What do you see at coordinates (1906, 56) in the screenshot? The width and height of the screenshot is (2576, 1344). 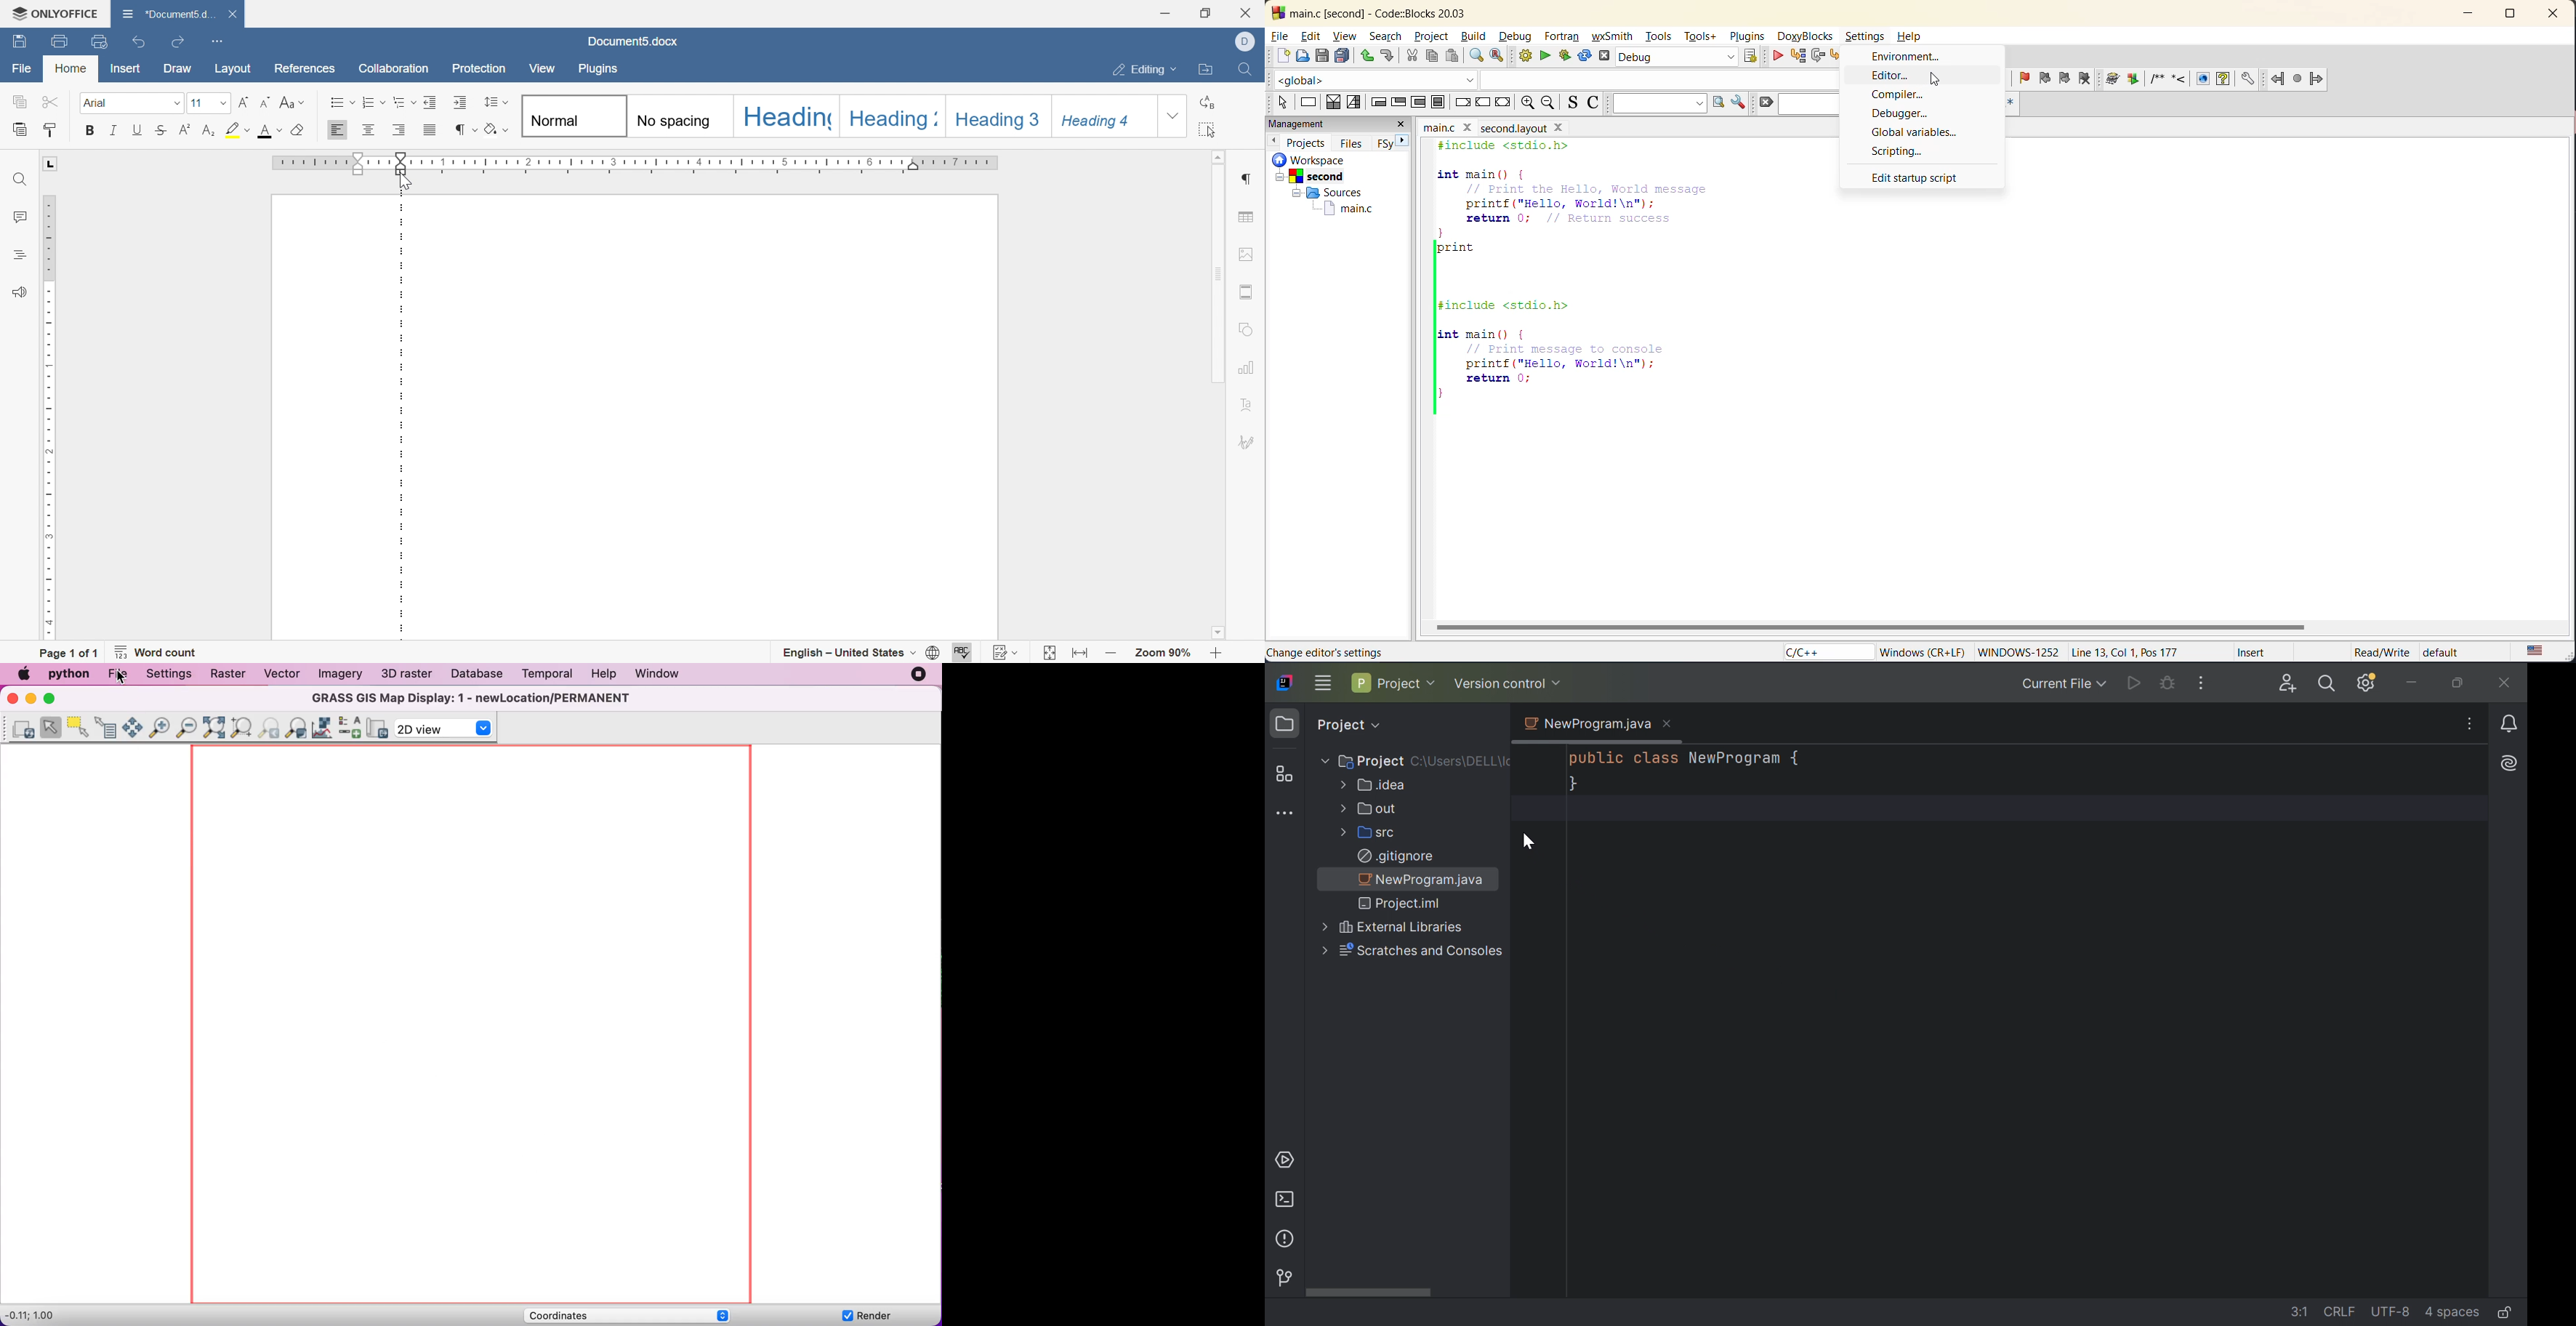 I see `environment` at bounding box center [1906, 56].